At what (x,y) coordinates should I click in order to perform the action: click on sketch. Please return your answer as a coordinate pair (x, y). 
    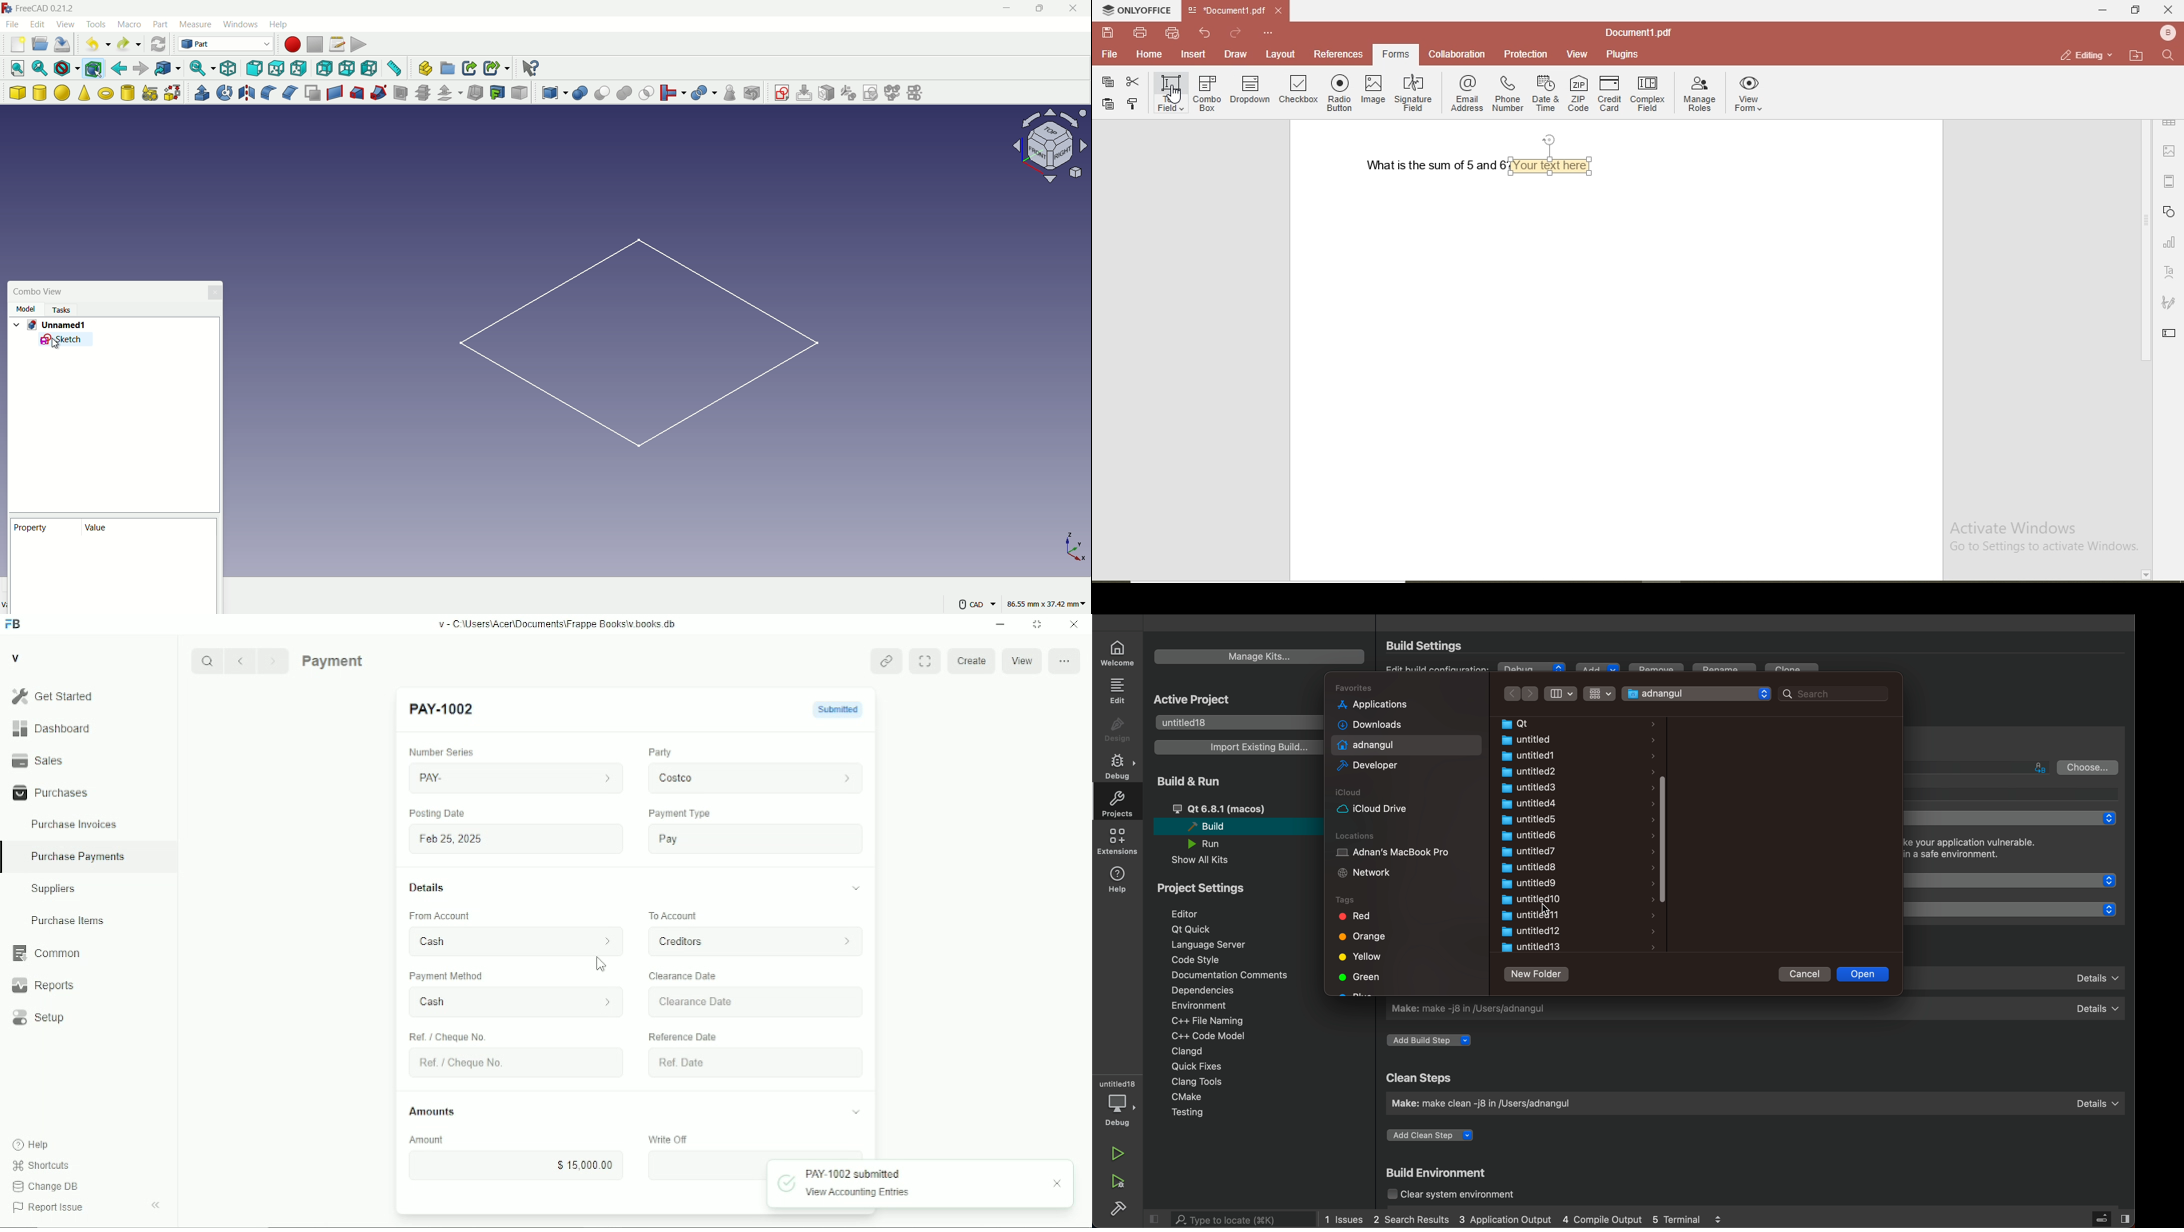
    Looking at the image, I should click on (65, 342).